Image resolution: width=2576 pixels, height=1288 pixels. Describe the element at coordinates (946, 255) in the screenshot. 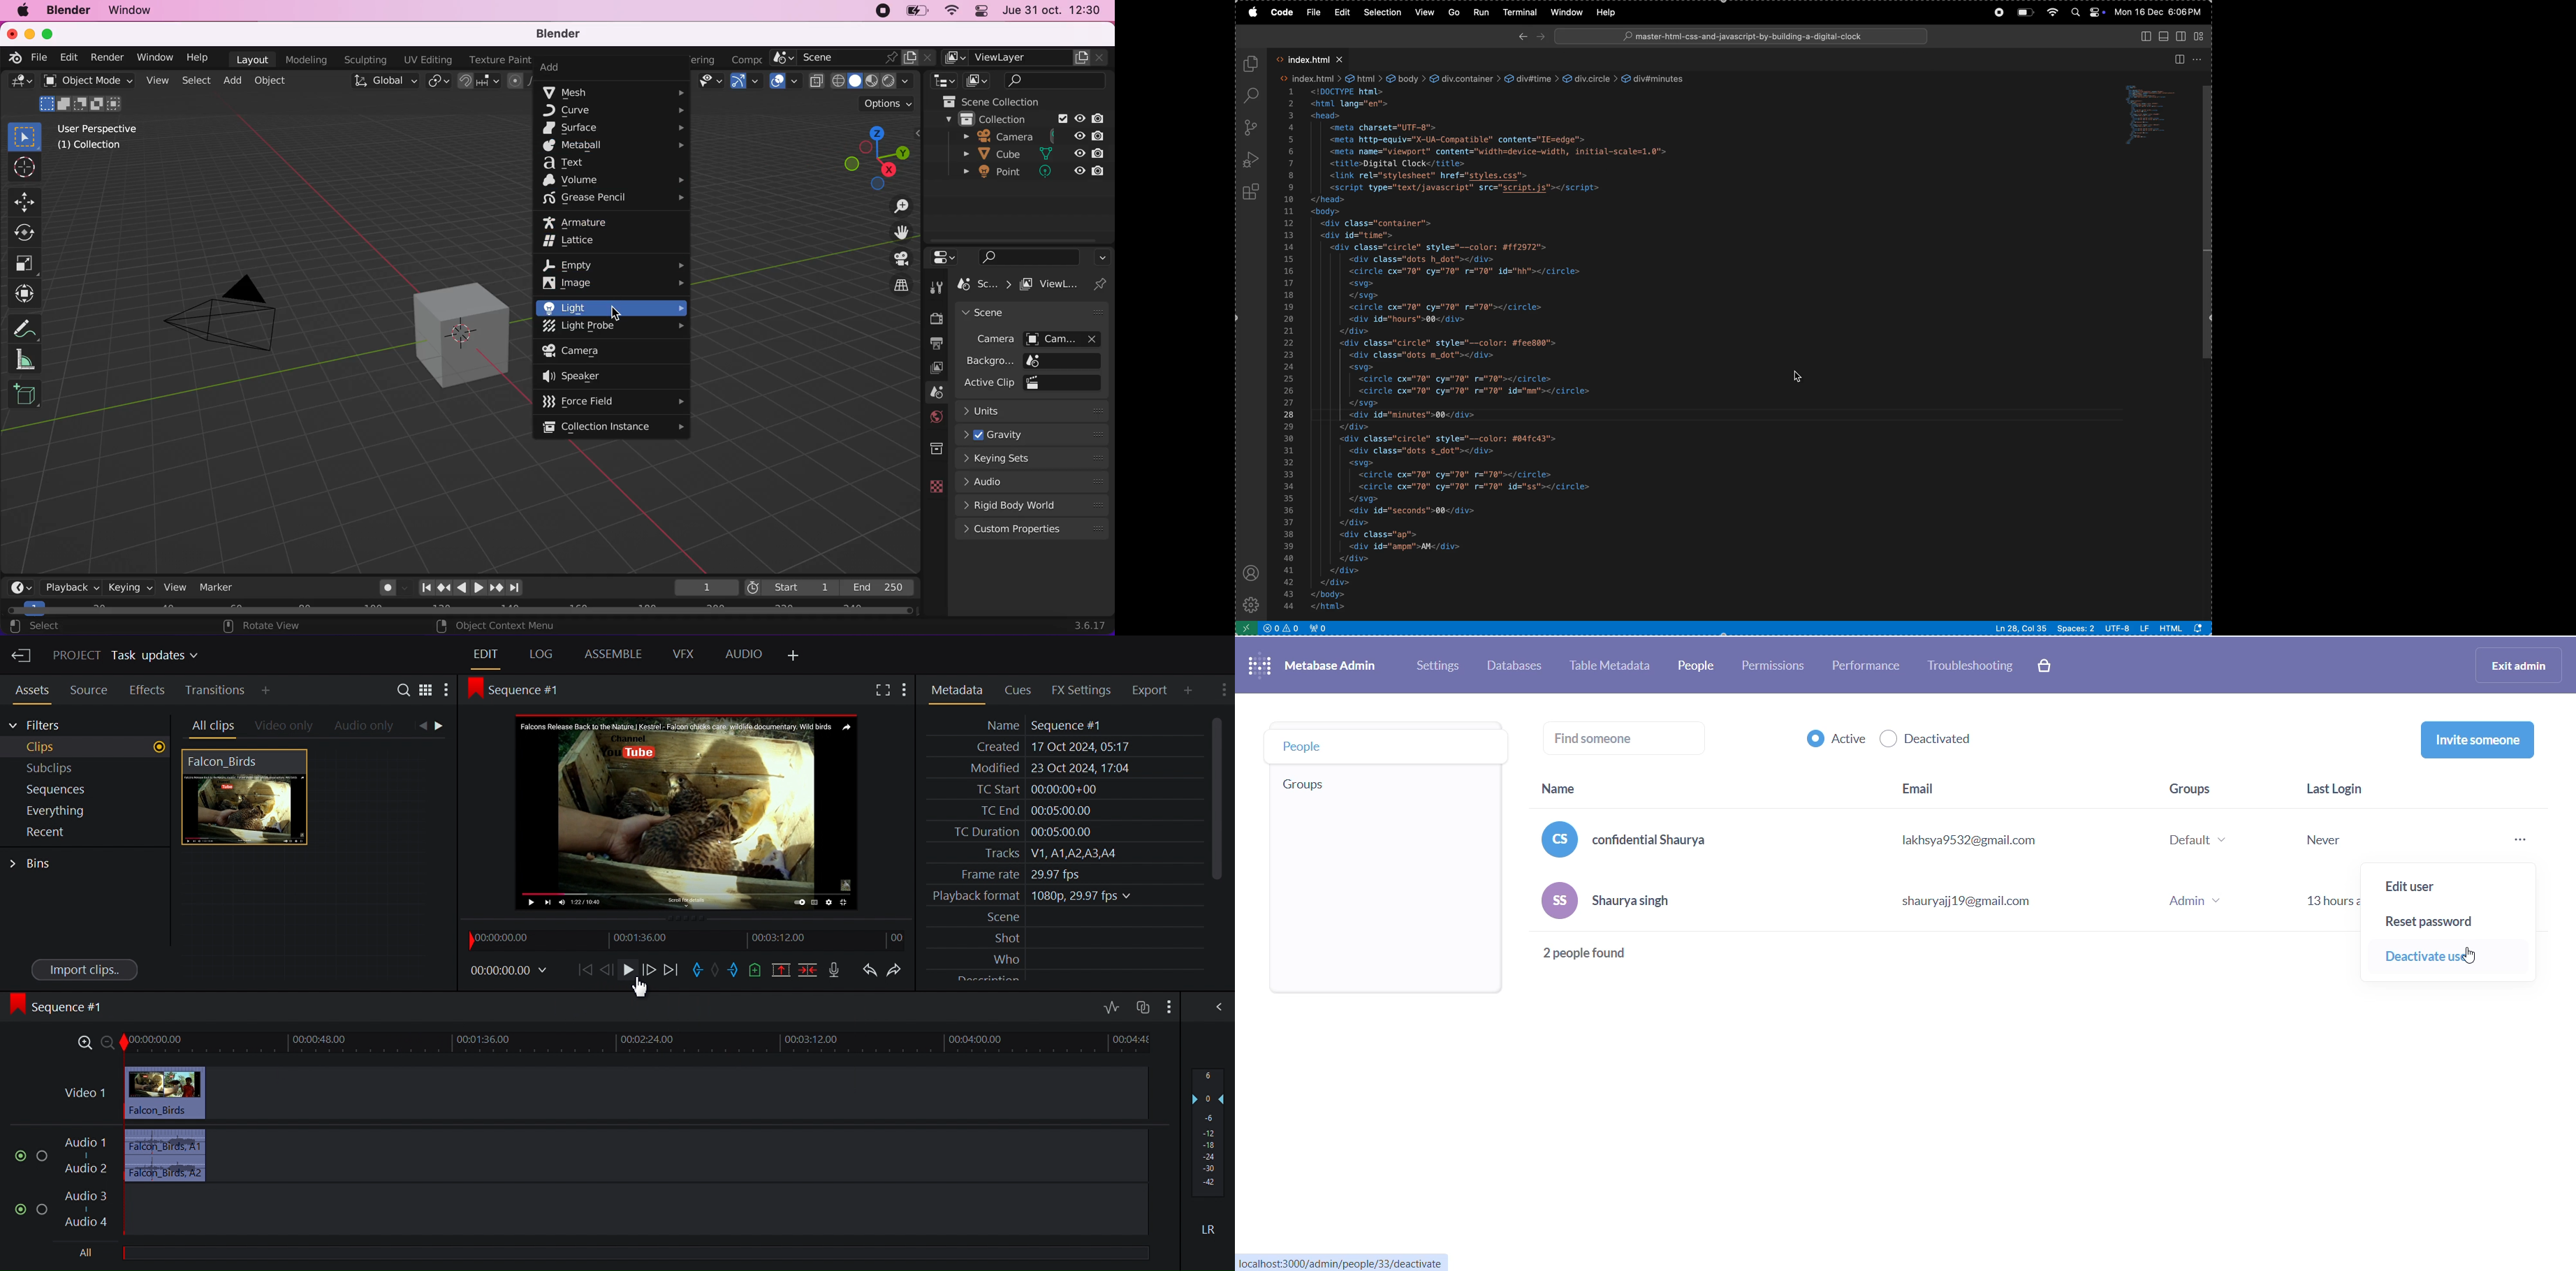

I see `editor type` at that location.